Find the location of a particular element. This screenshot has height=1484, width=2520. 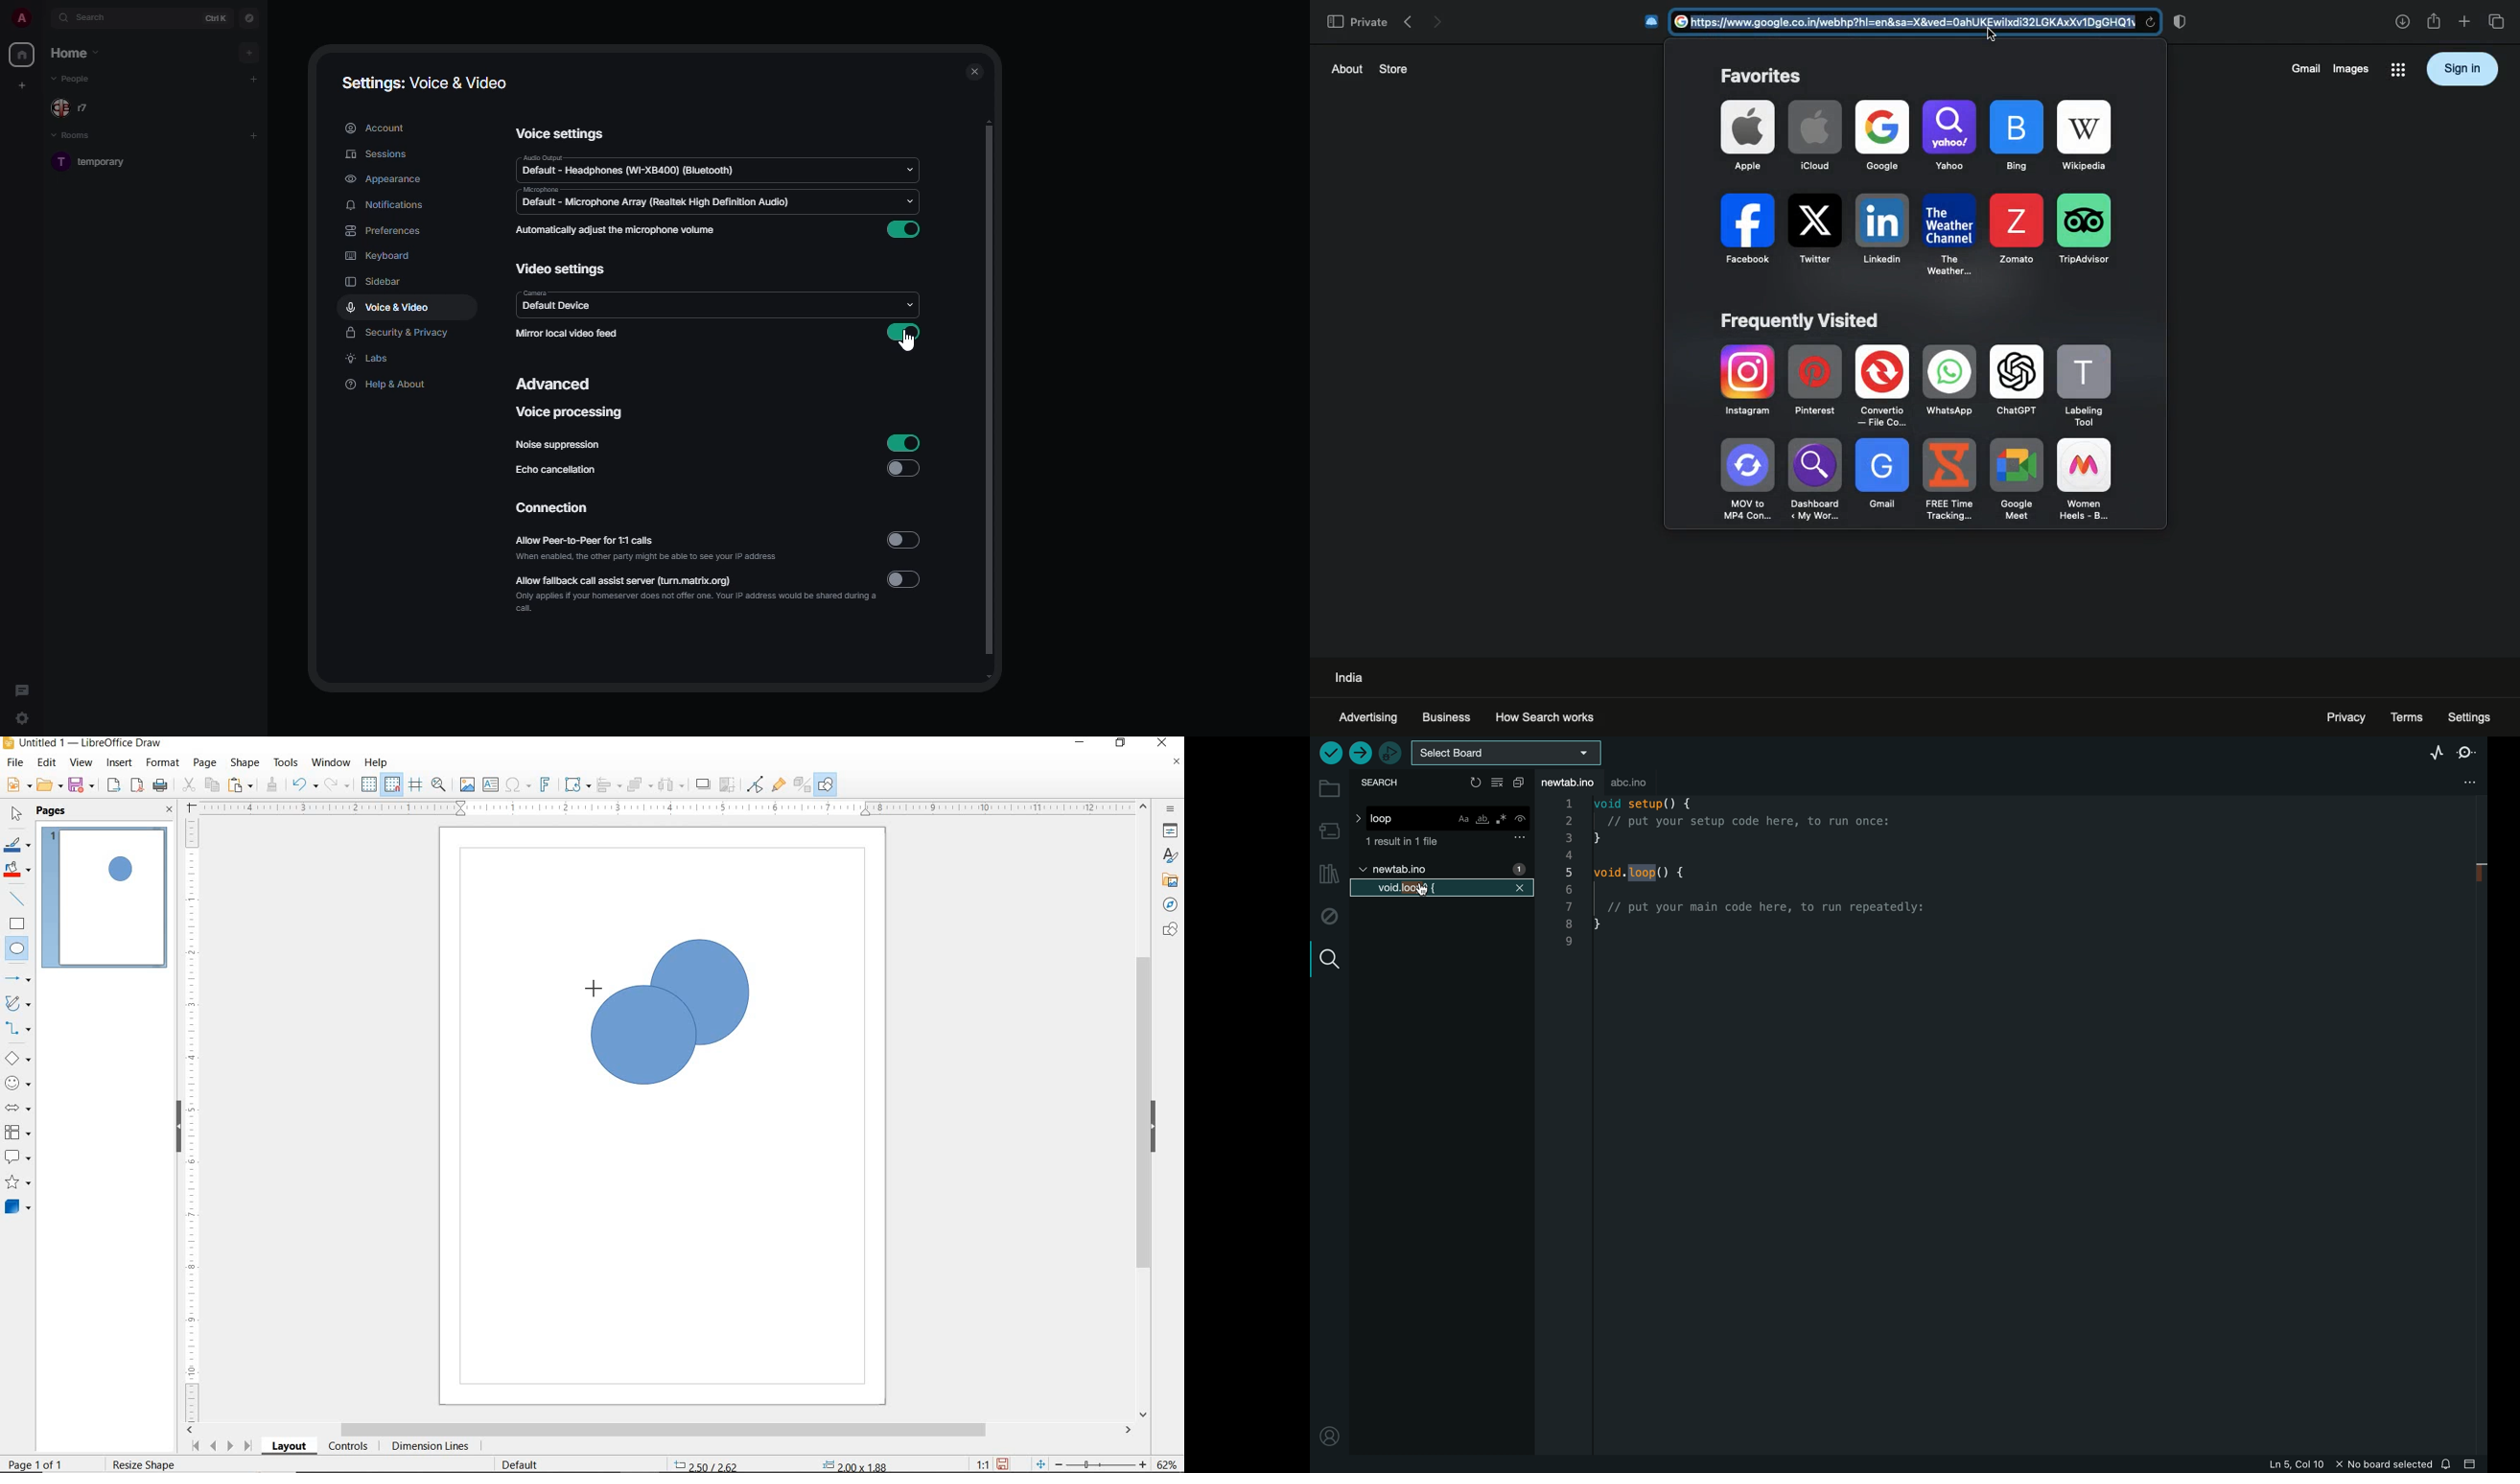

automatically adjust the microphone volume is located at coordinates (618, 229).